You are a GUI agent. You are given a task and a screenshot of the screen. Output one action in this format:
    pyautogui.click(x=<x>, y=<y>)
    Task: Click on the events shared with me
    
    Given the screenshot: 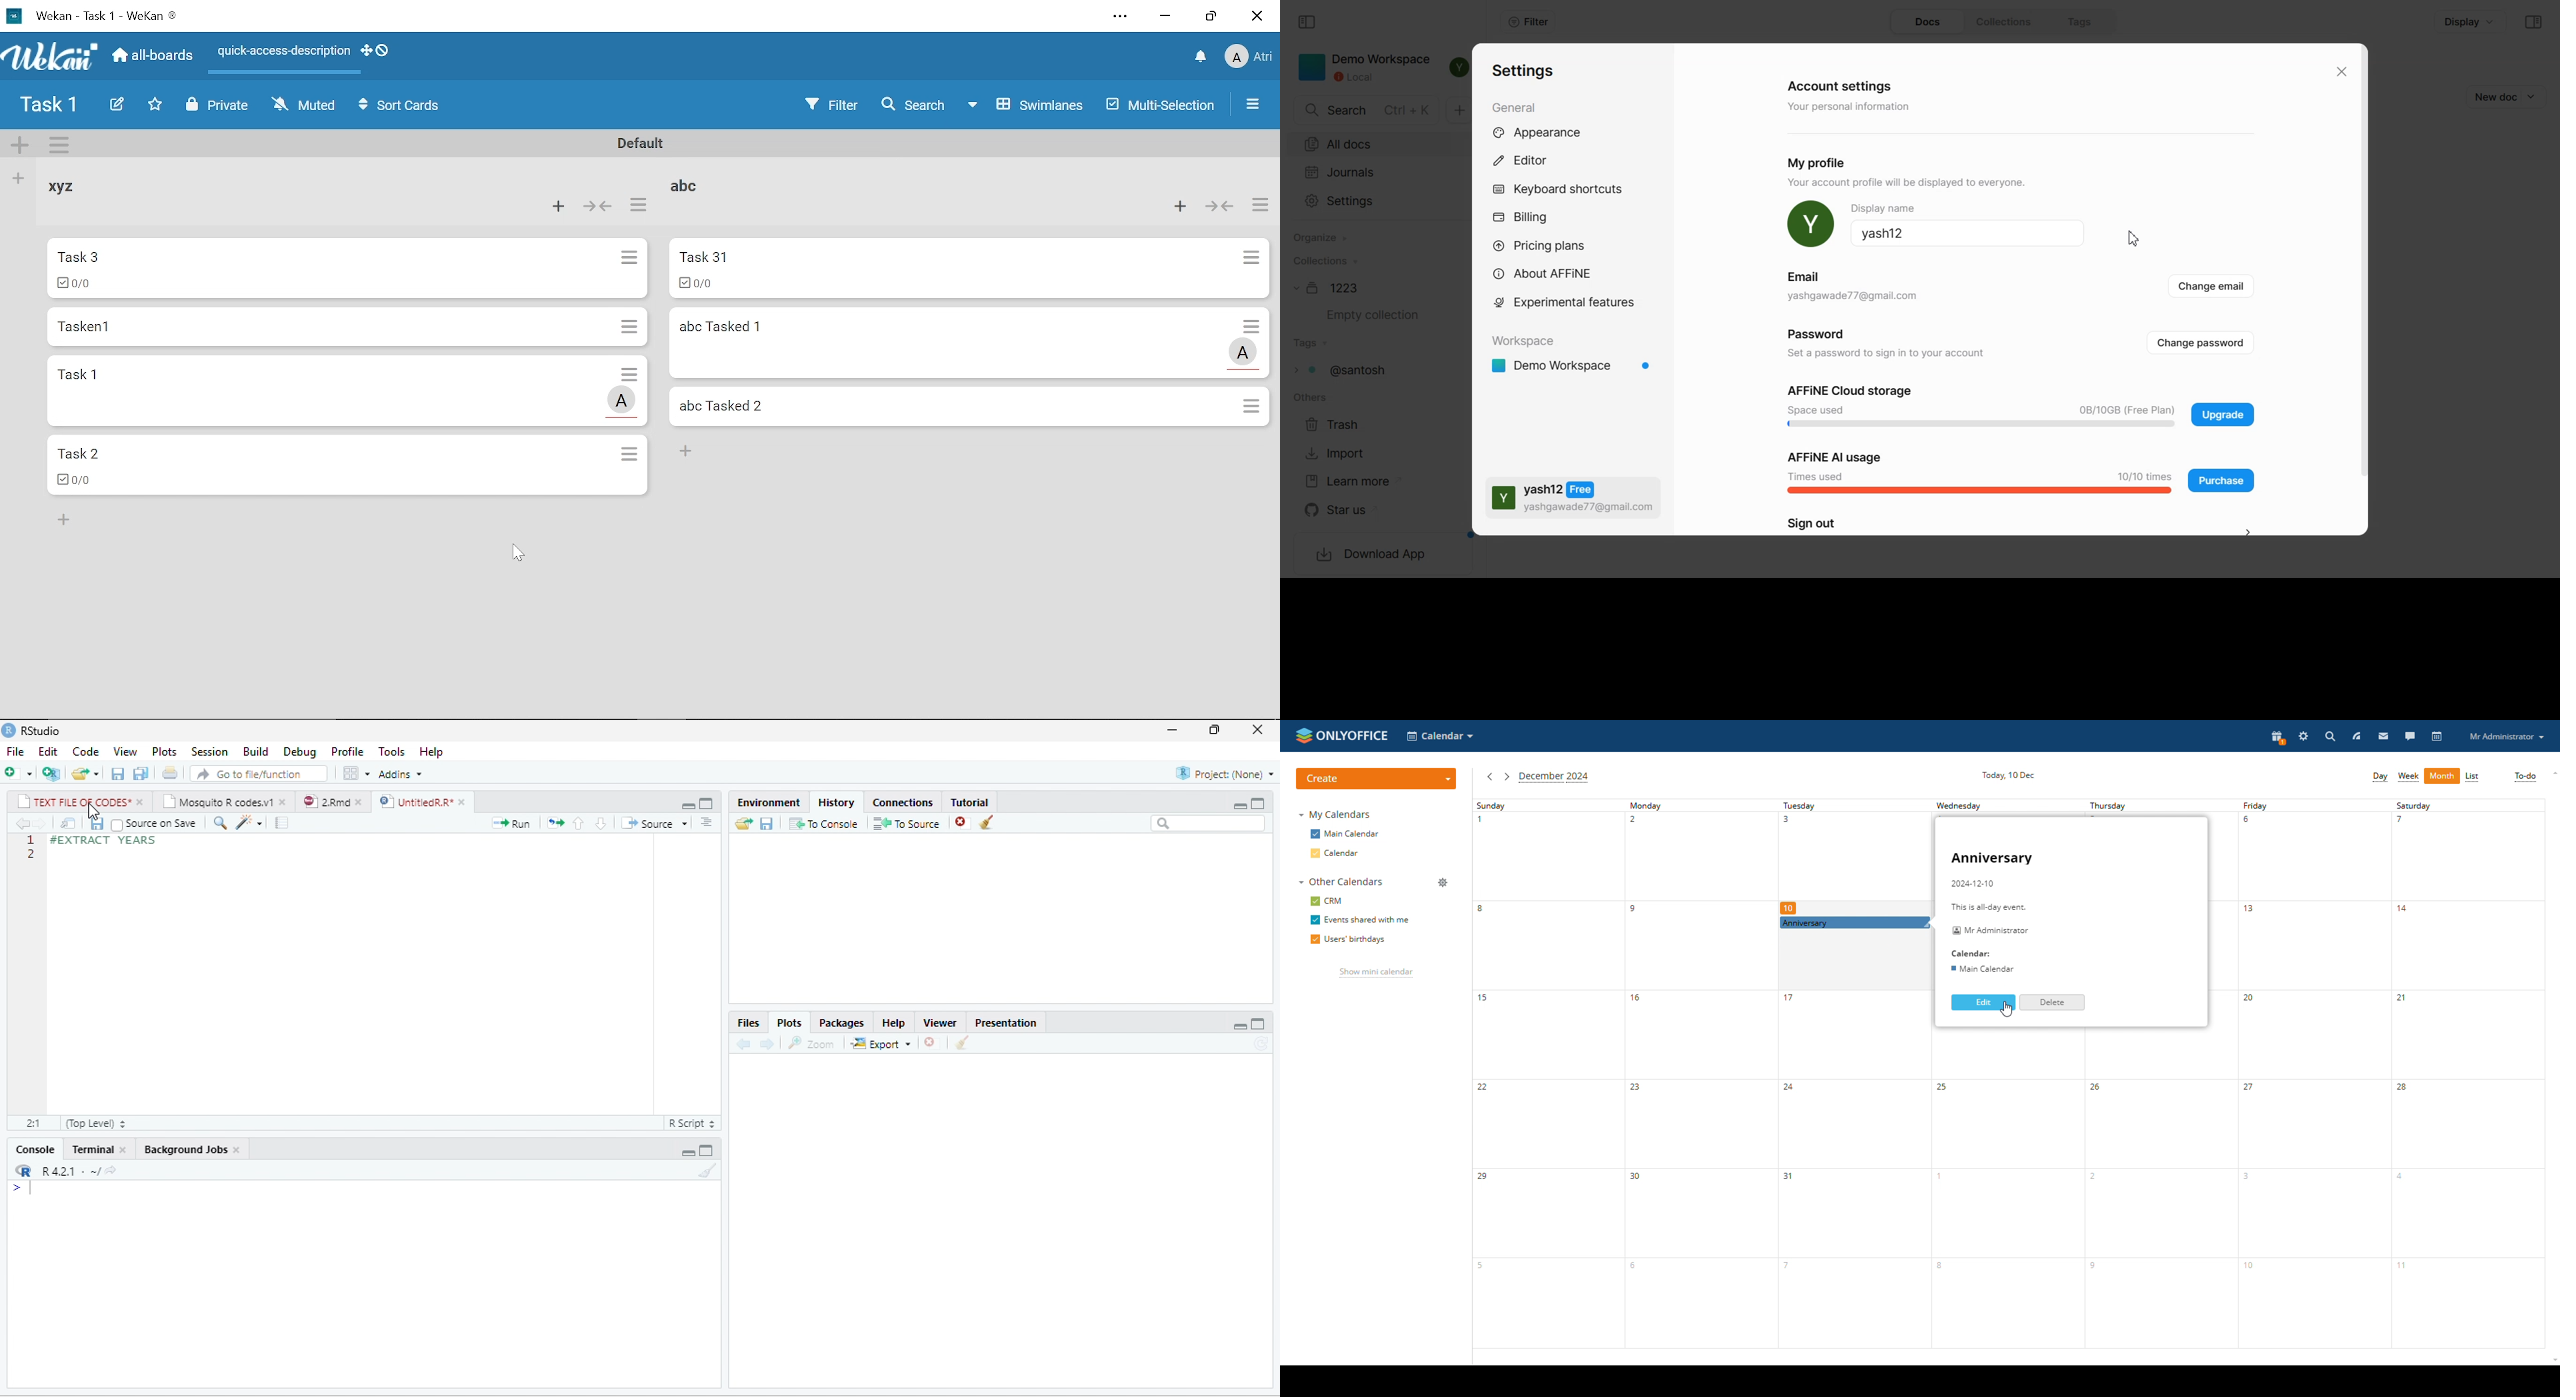 What is the action you would take?
    pyautogui.click(x=1358, y=921)
    